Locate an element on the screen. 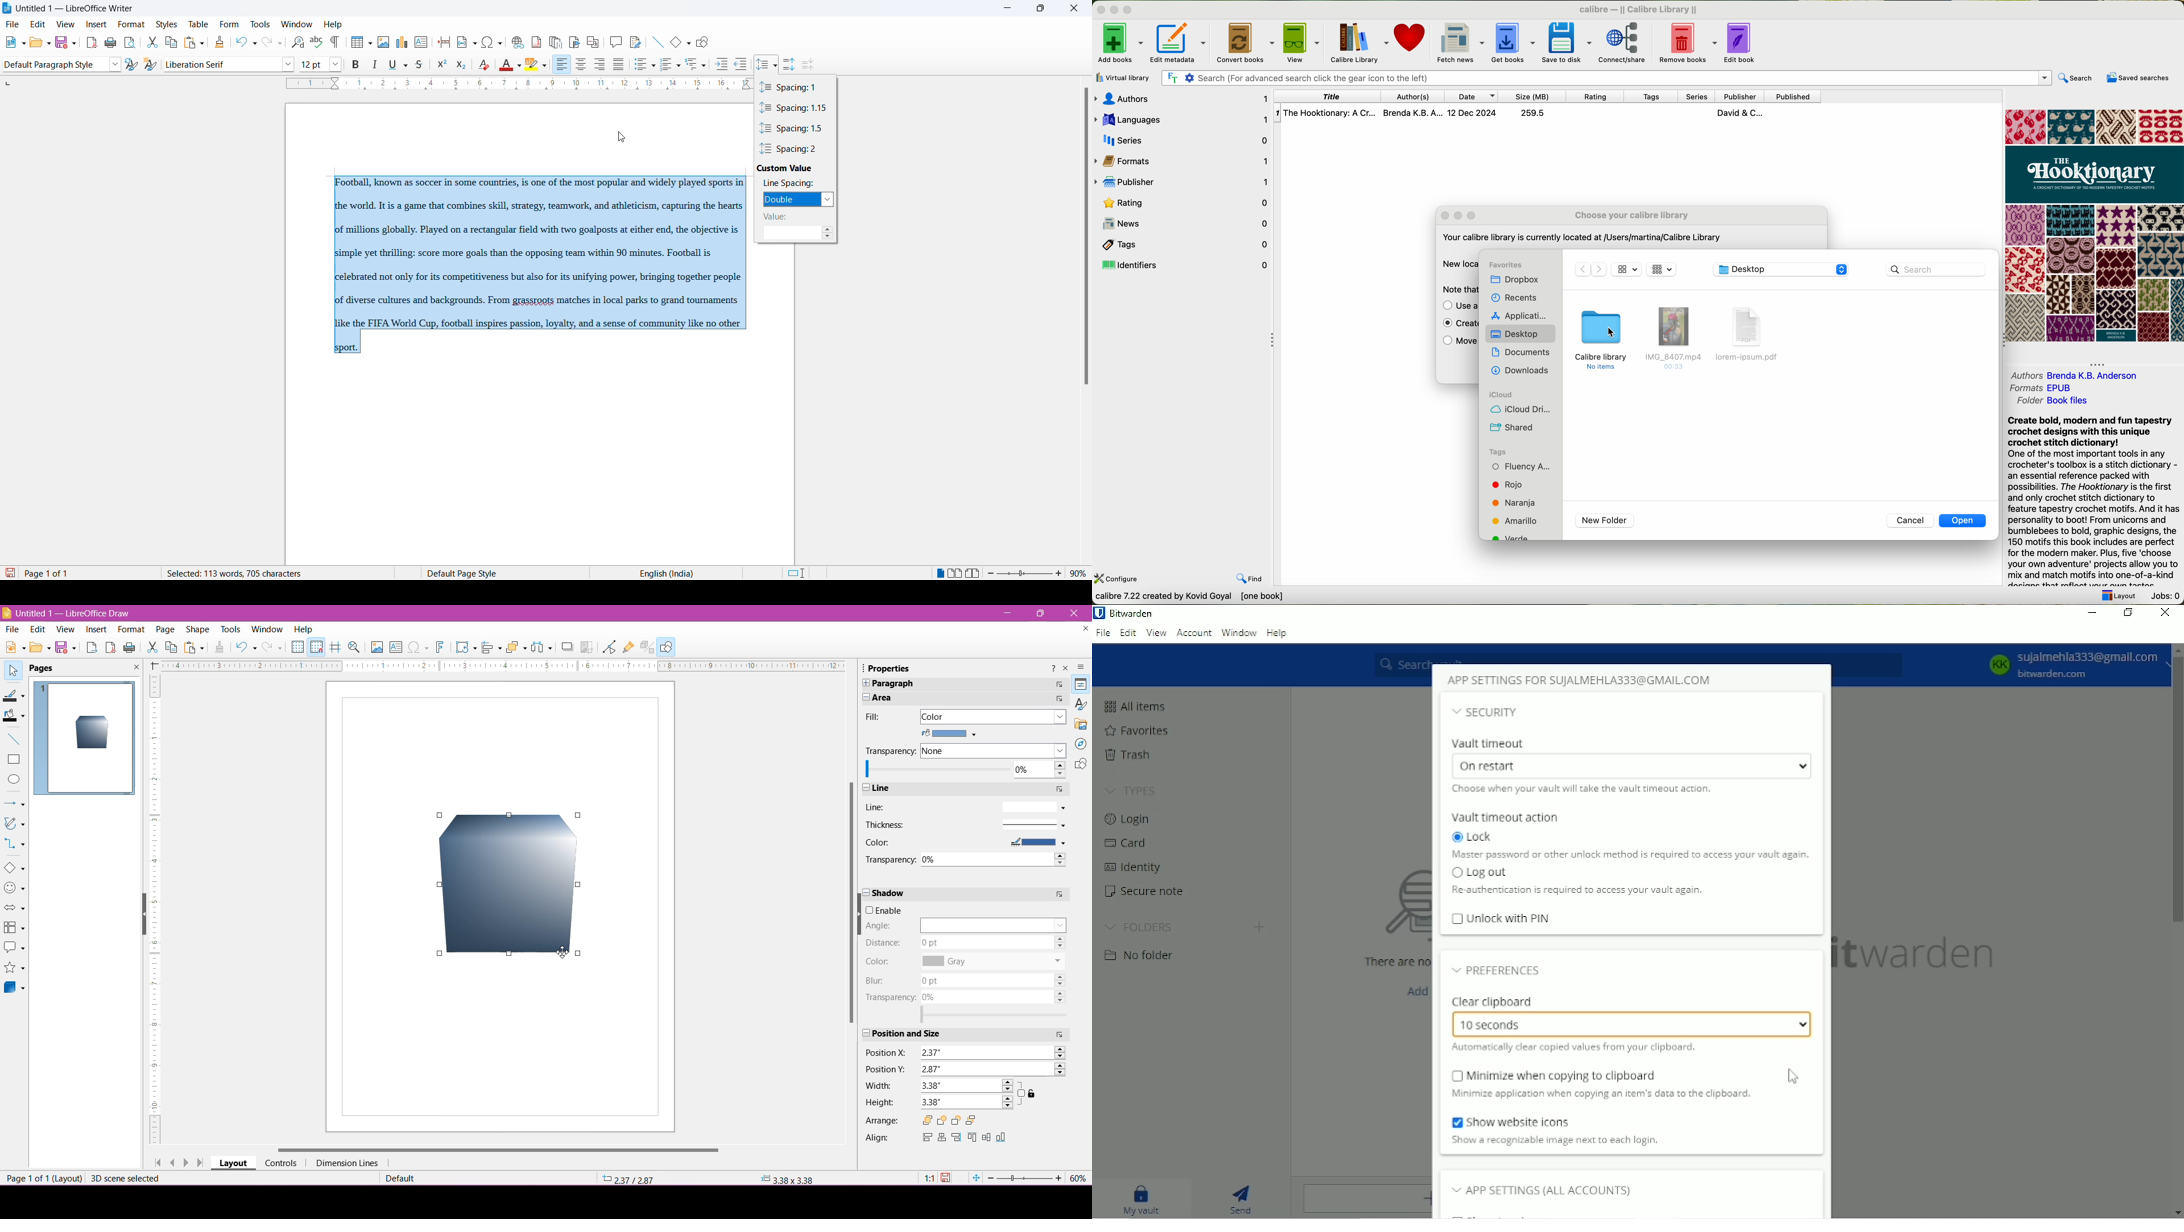 The width and height of the screenshot is (2184, 1232). Lock is located at coordinates (1476, 837).